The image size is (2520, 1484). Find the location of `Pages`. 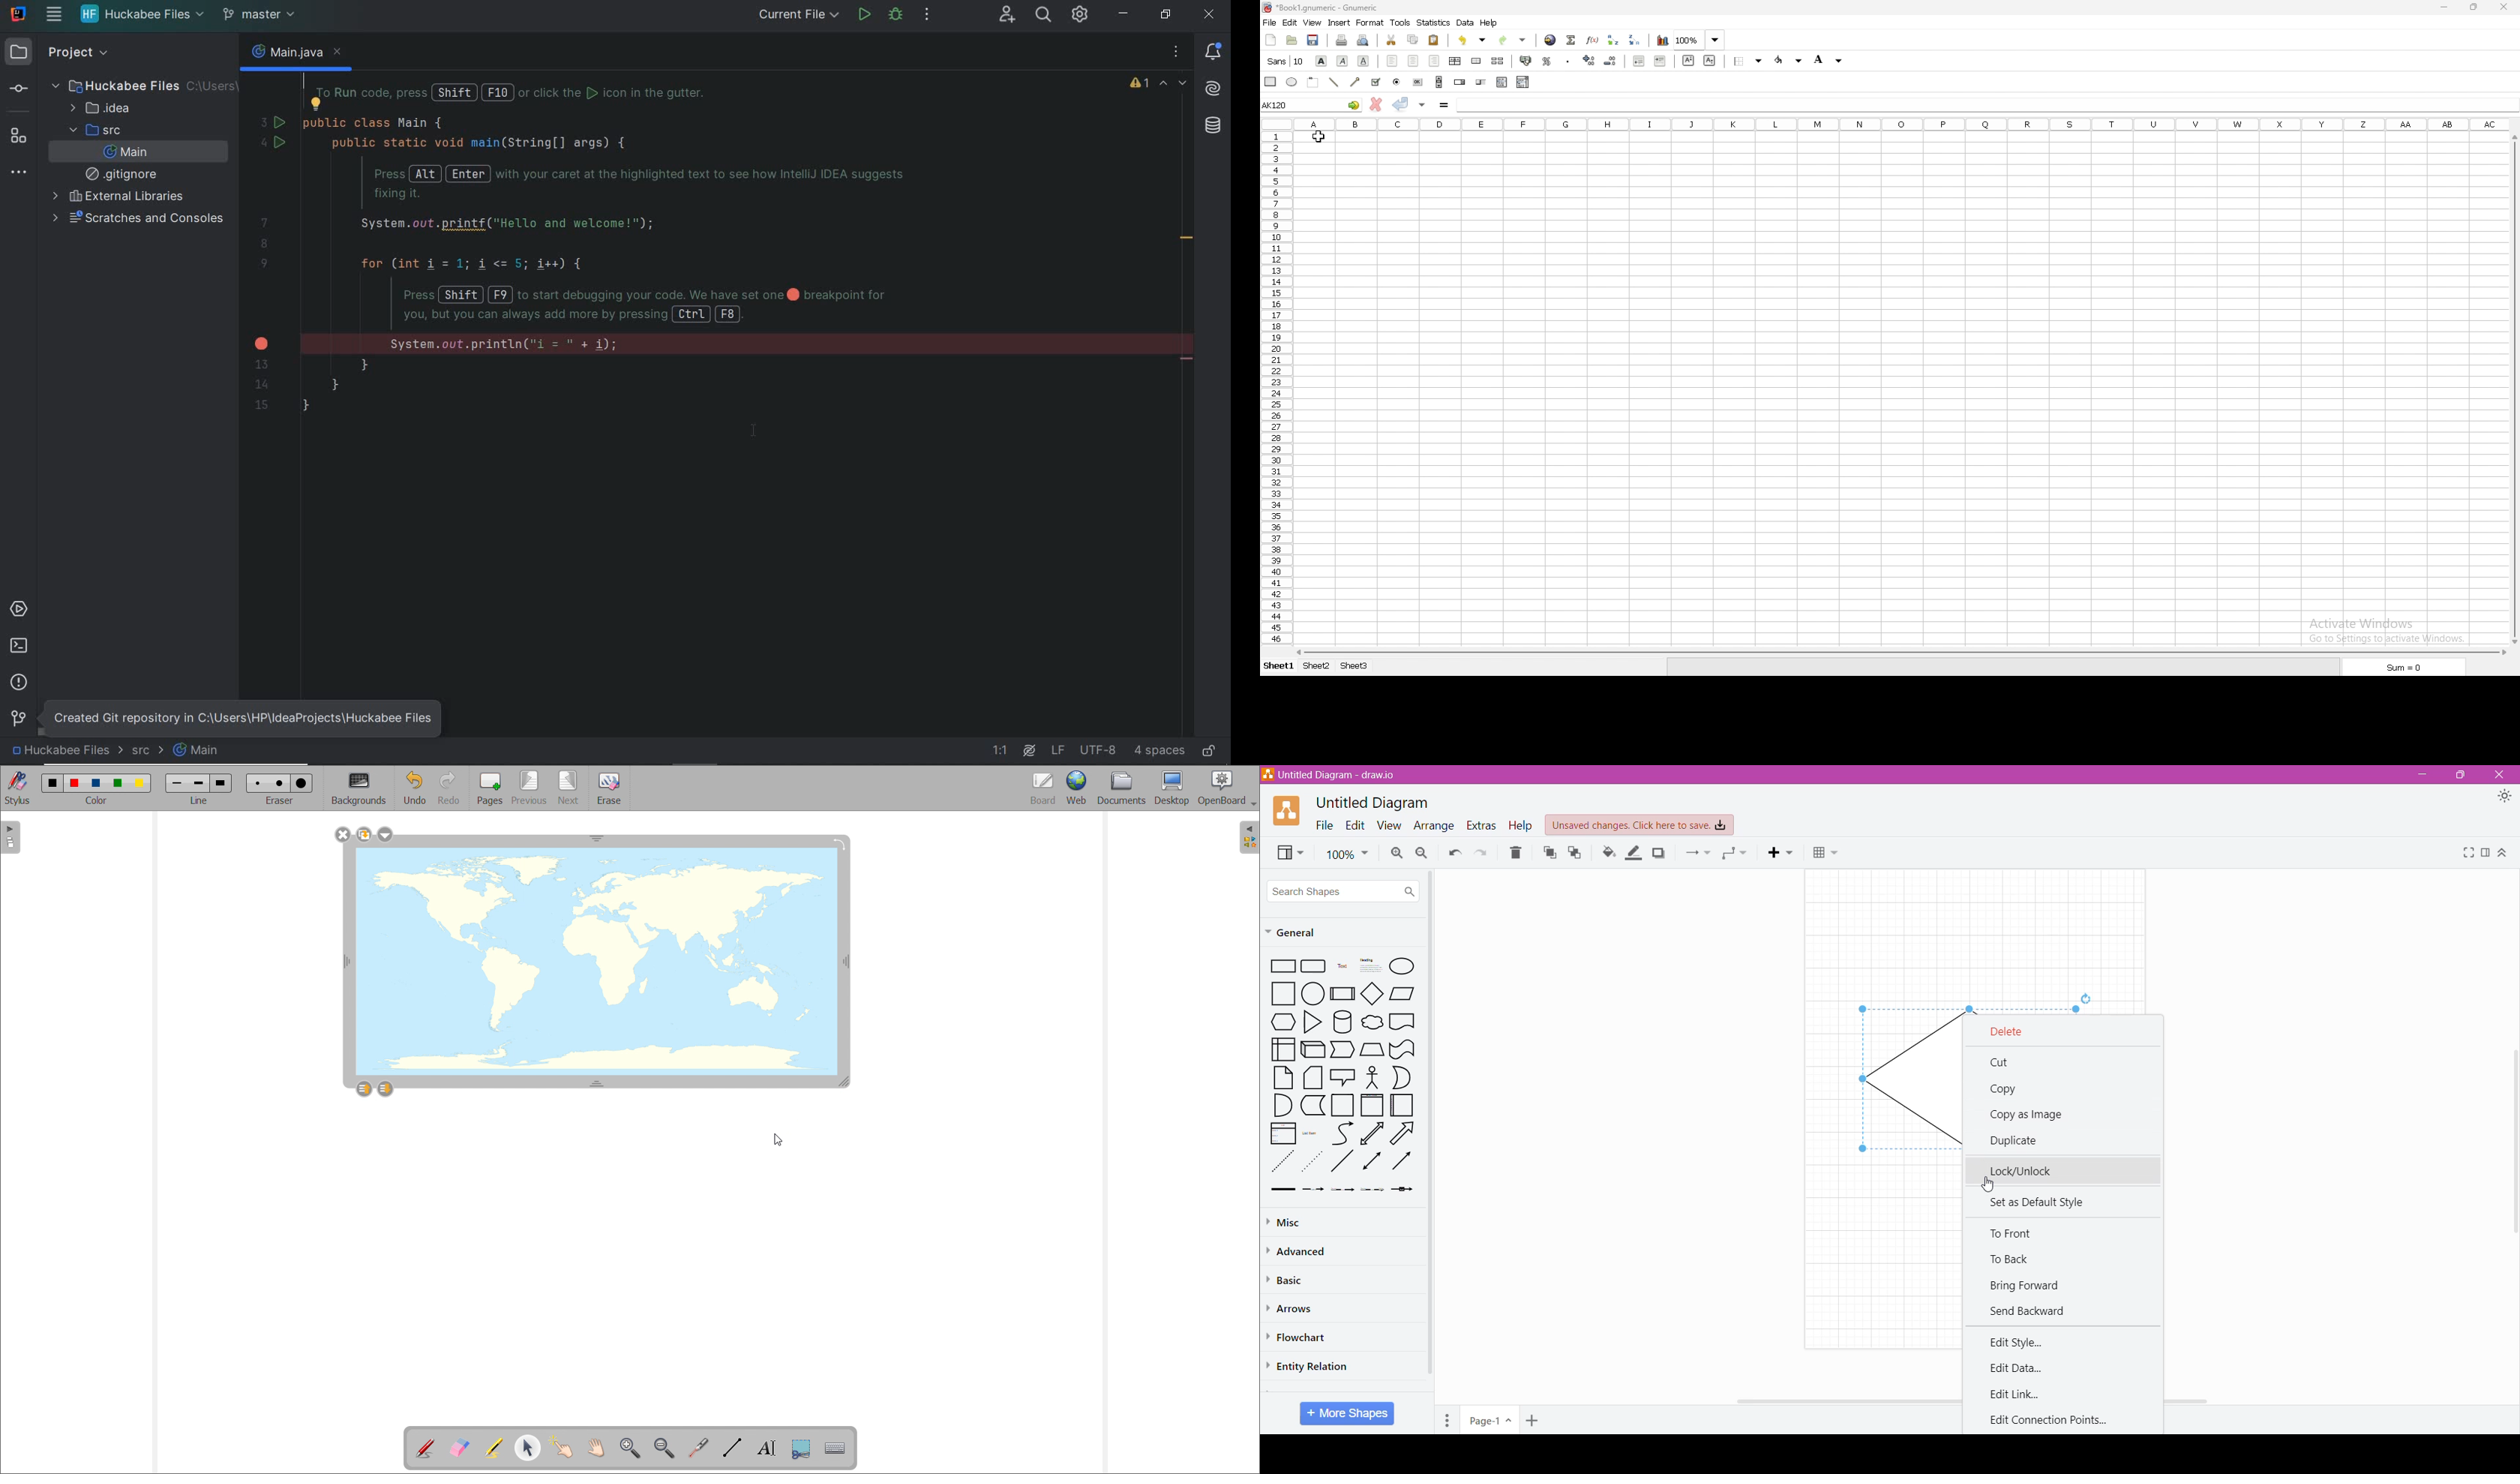

Pages is located at coordinates (1446, 1421).